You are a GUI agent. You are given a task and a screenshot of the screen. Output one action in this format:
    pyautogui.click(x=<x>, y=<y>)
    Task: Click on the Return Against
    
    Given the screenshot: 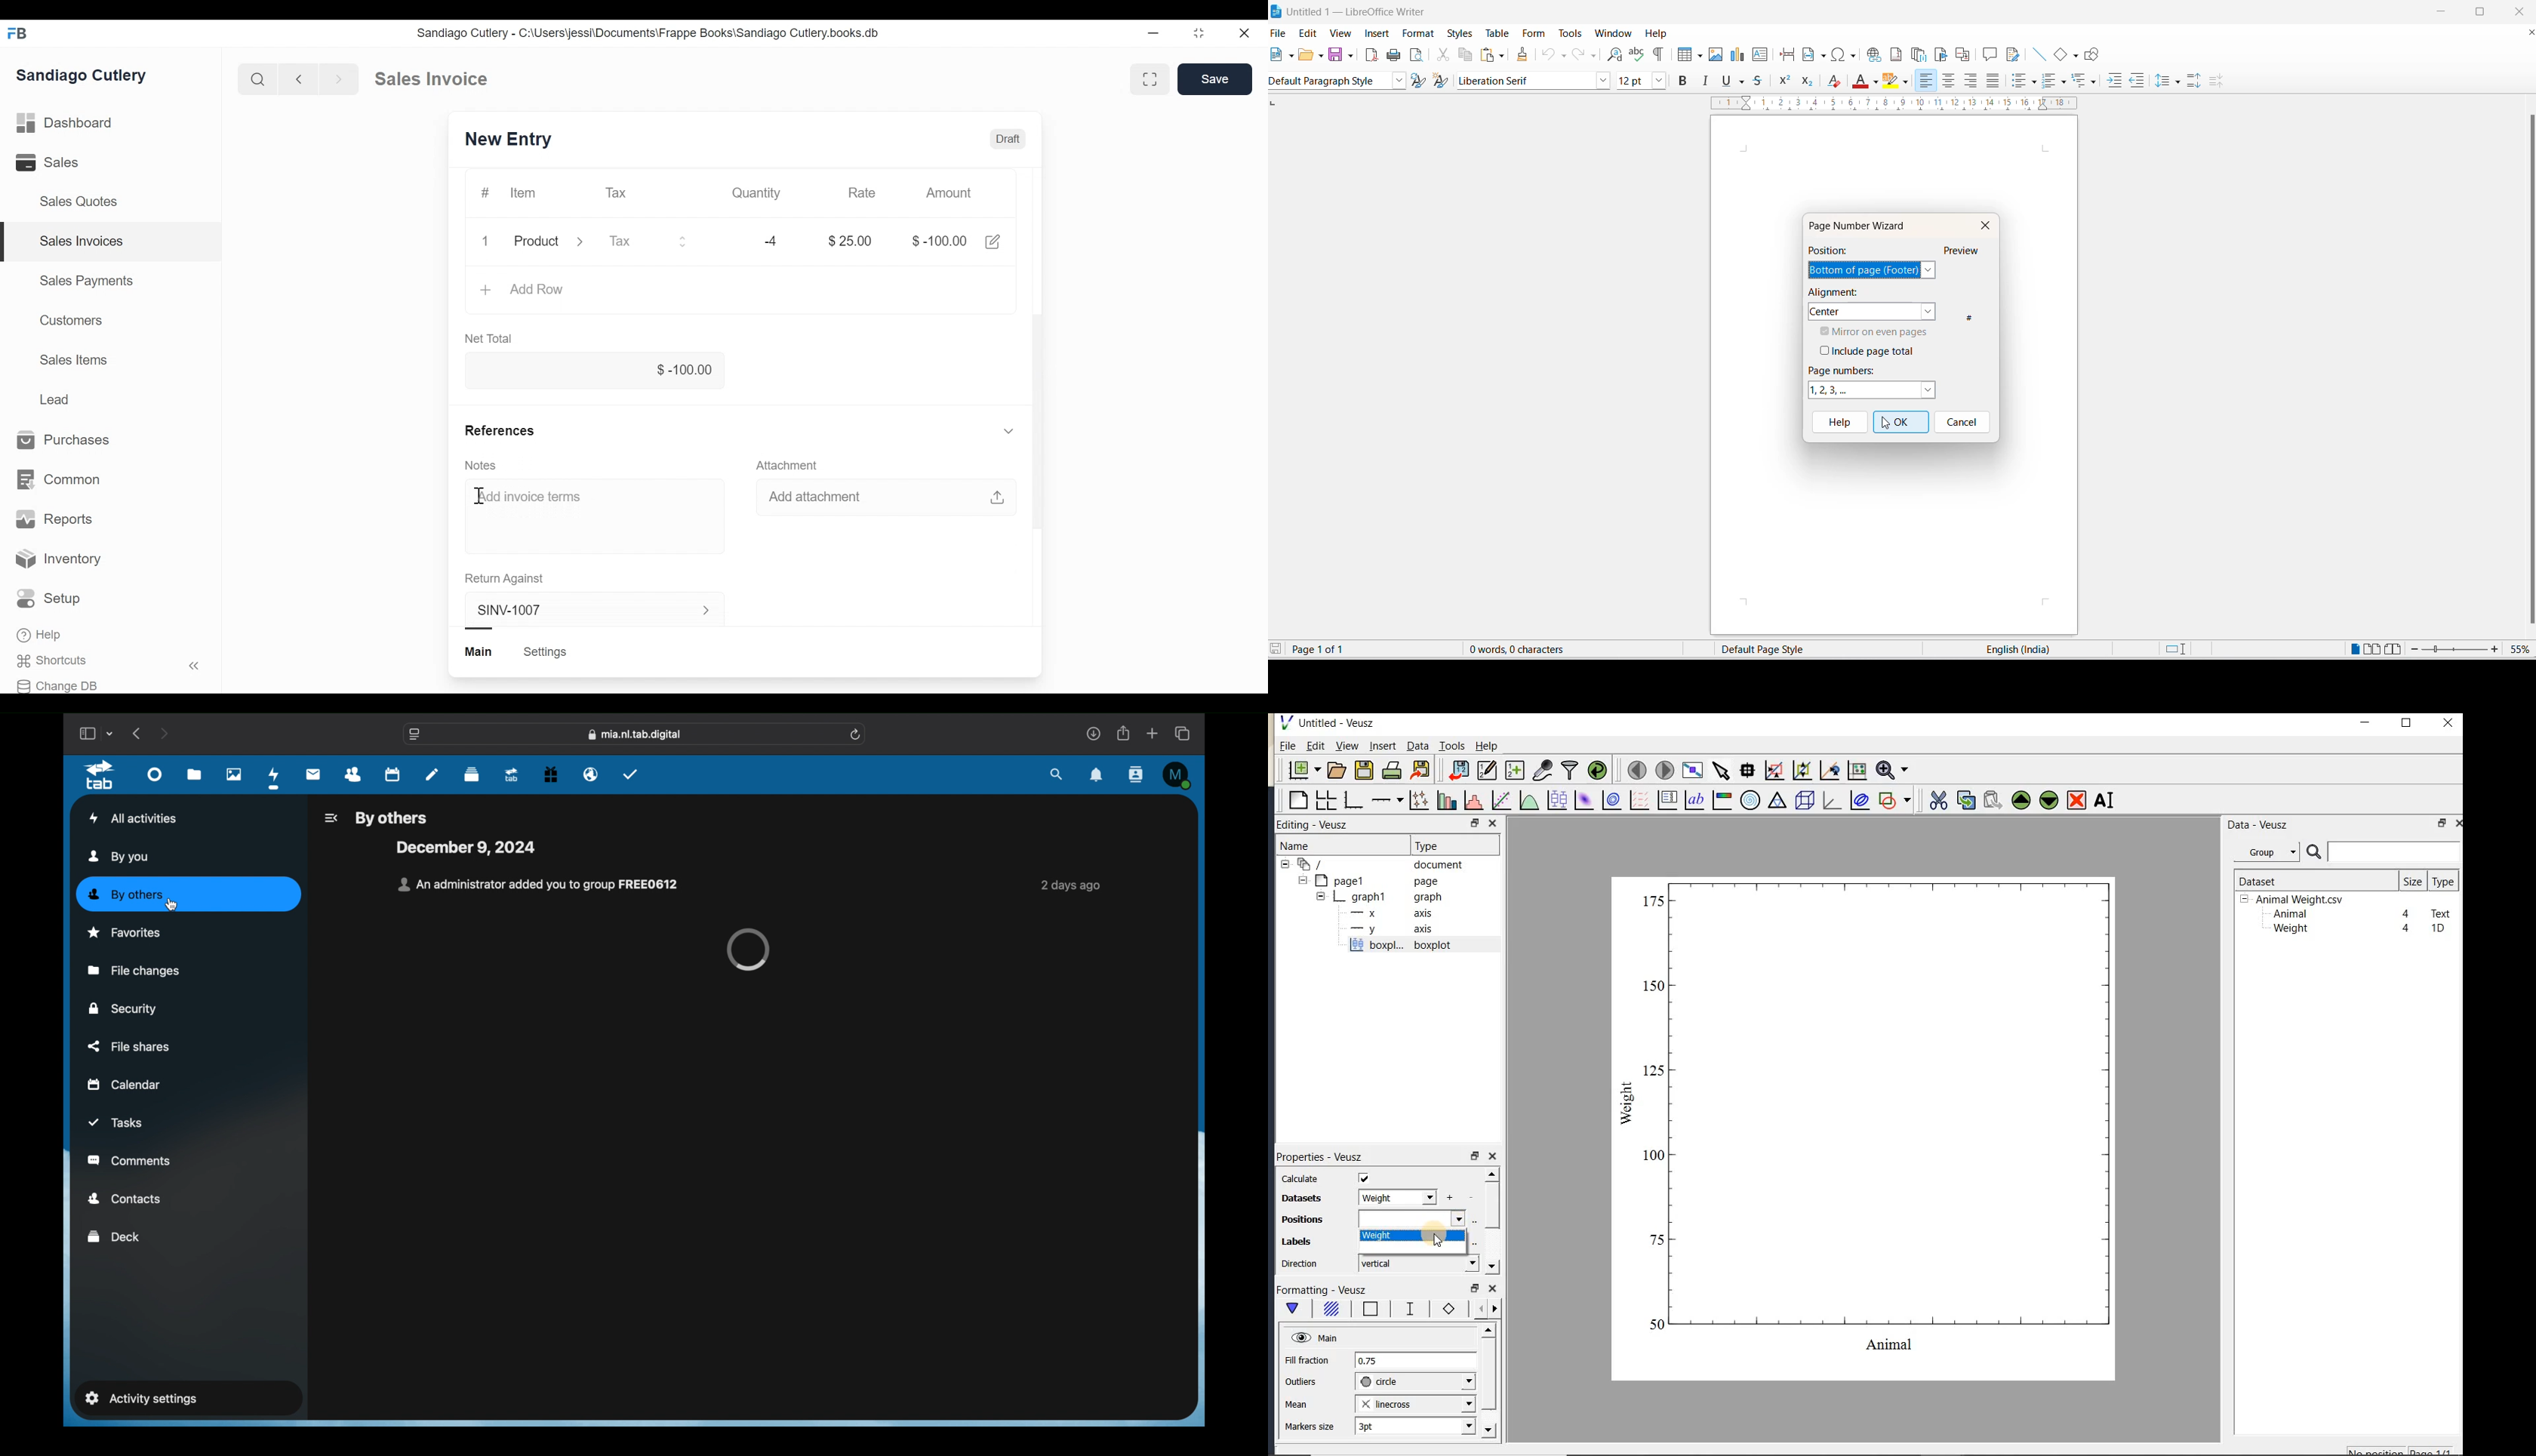 What is the action you would take?
    pyautogui.click(x=505, y=579)
    